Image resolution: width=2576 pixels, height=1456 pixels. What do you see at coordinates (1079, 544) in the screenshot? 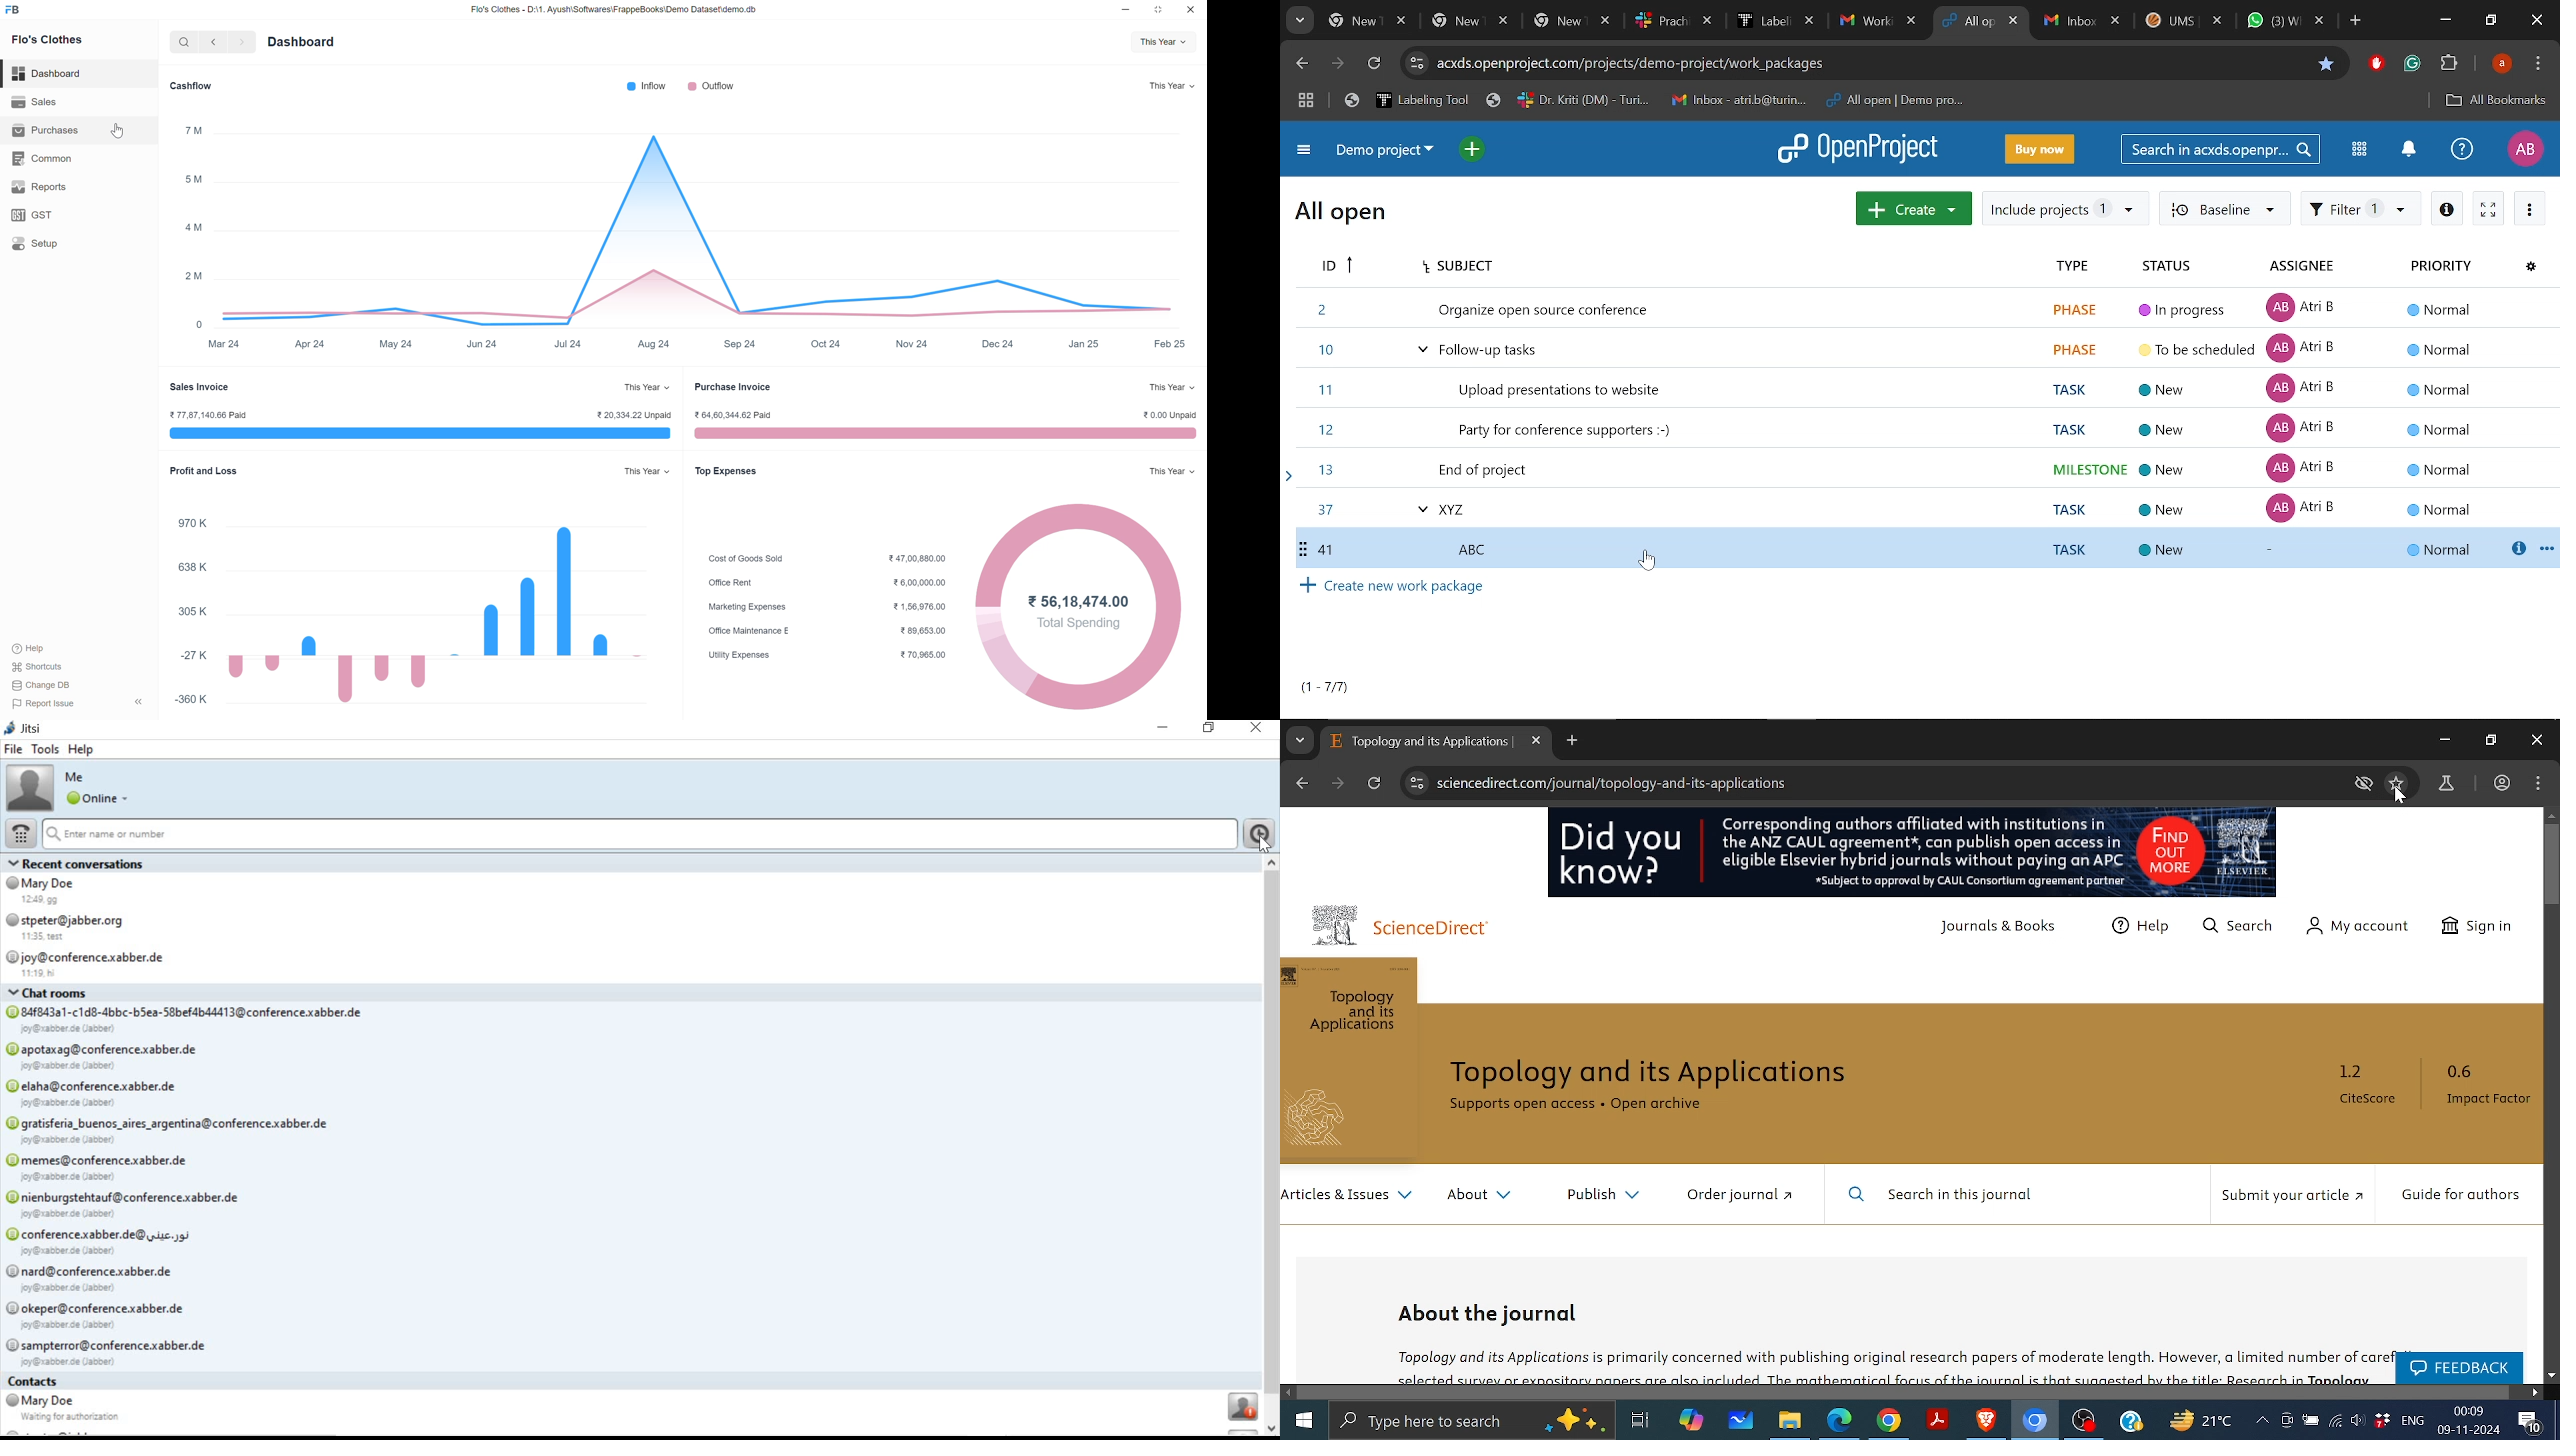
I see `Total spending graph` at bounding box center [1079, 544].